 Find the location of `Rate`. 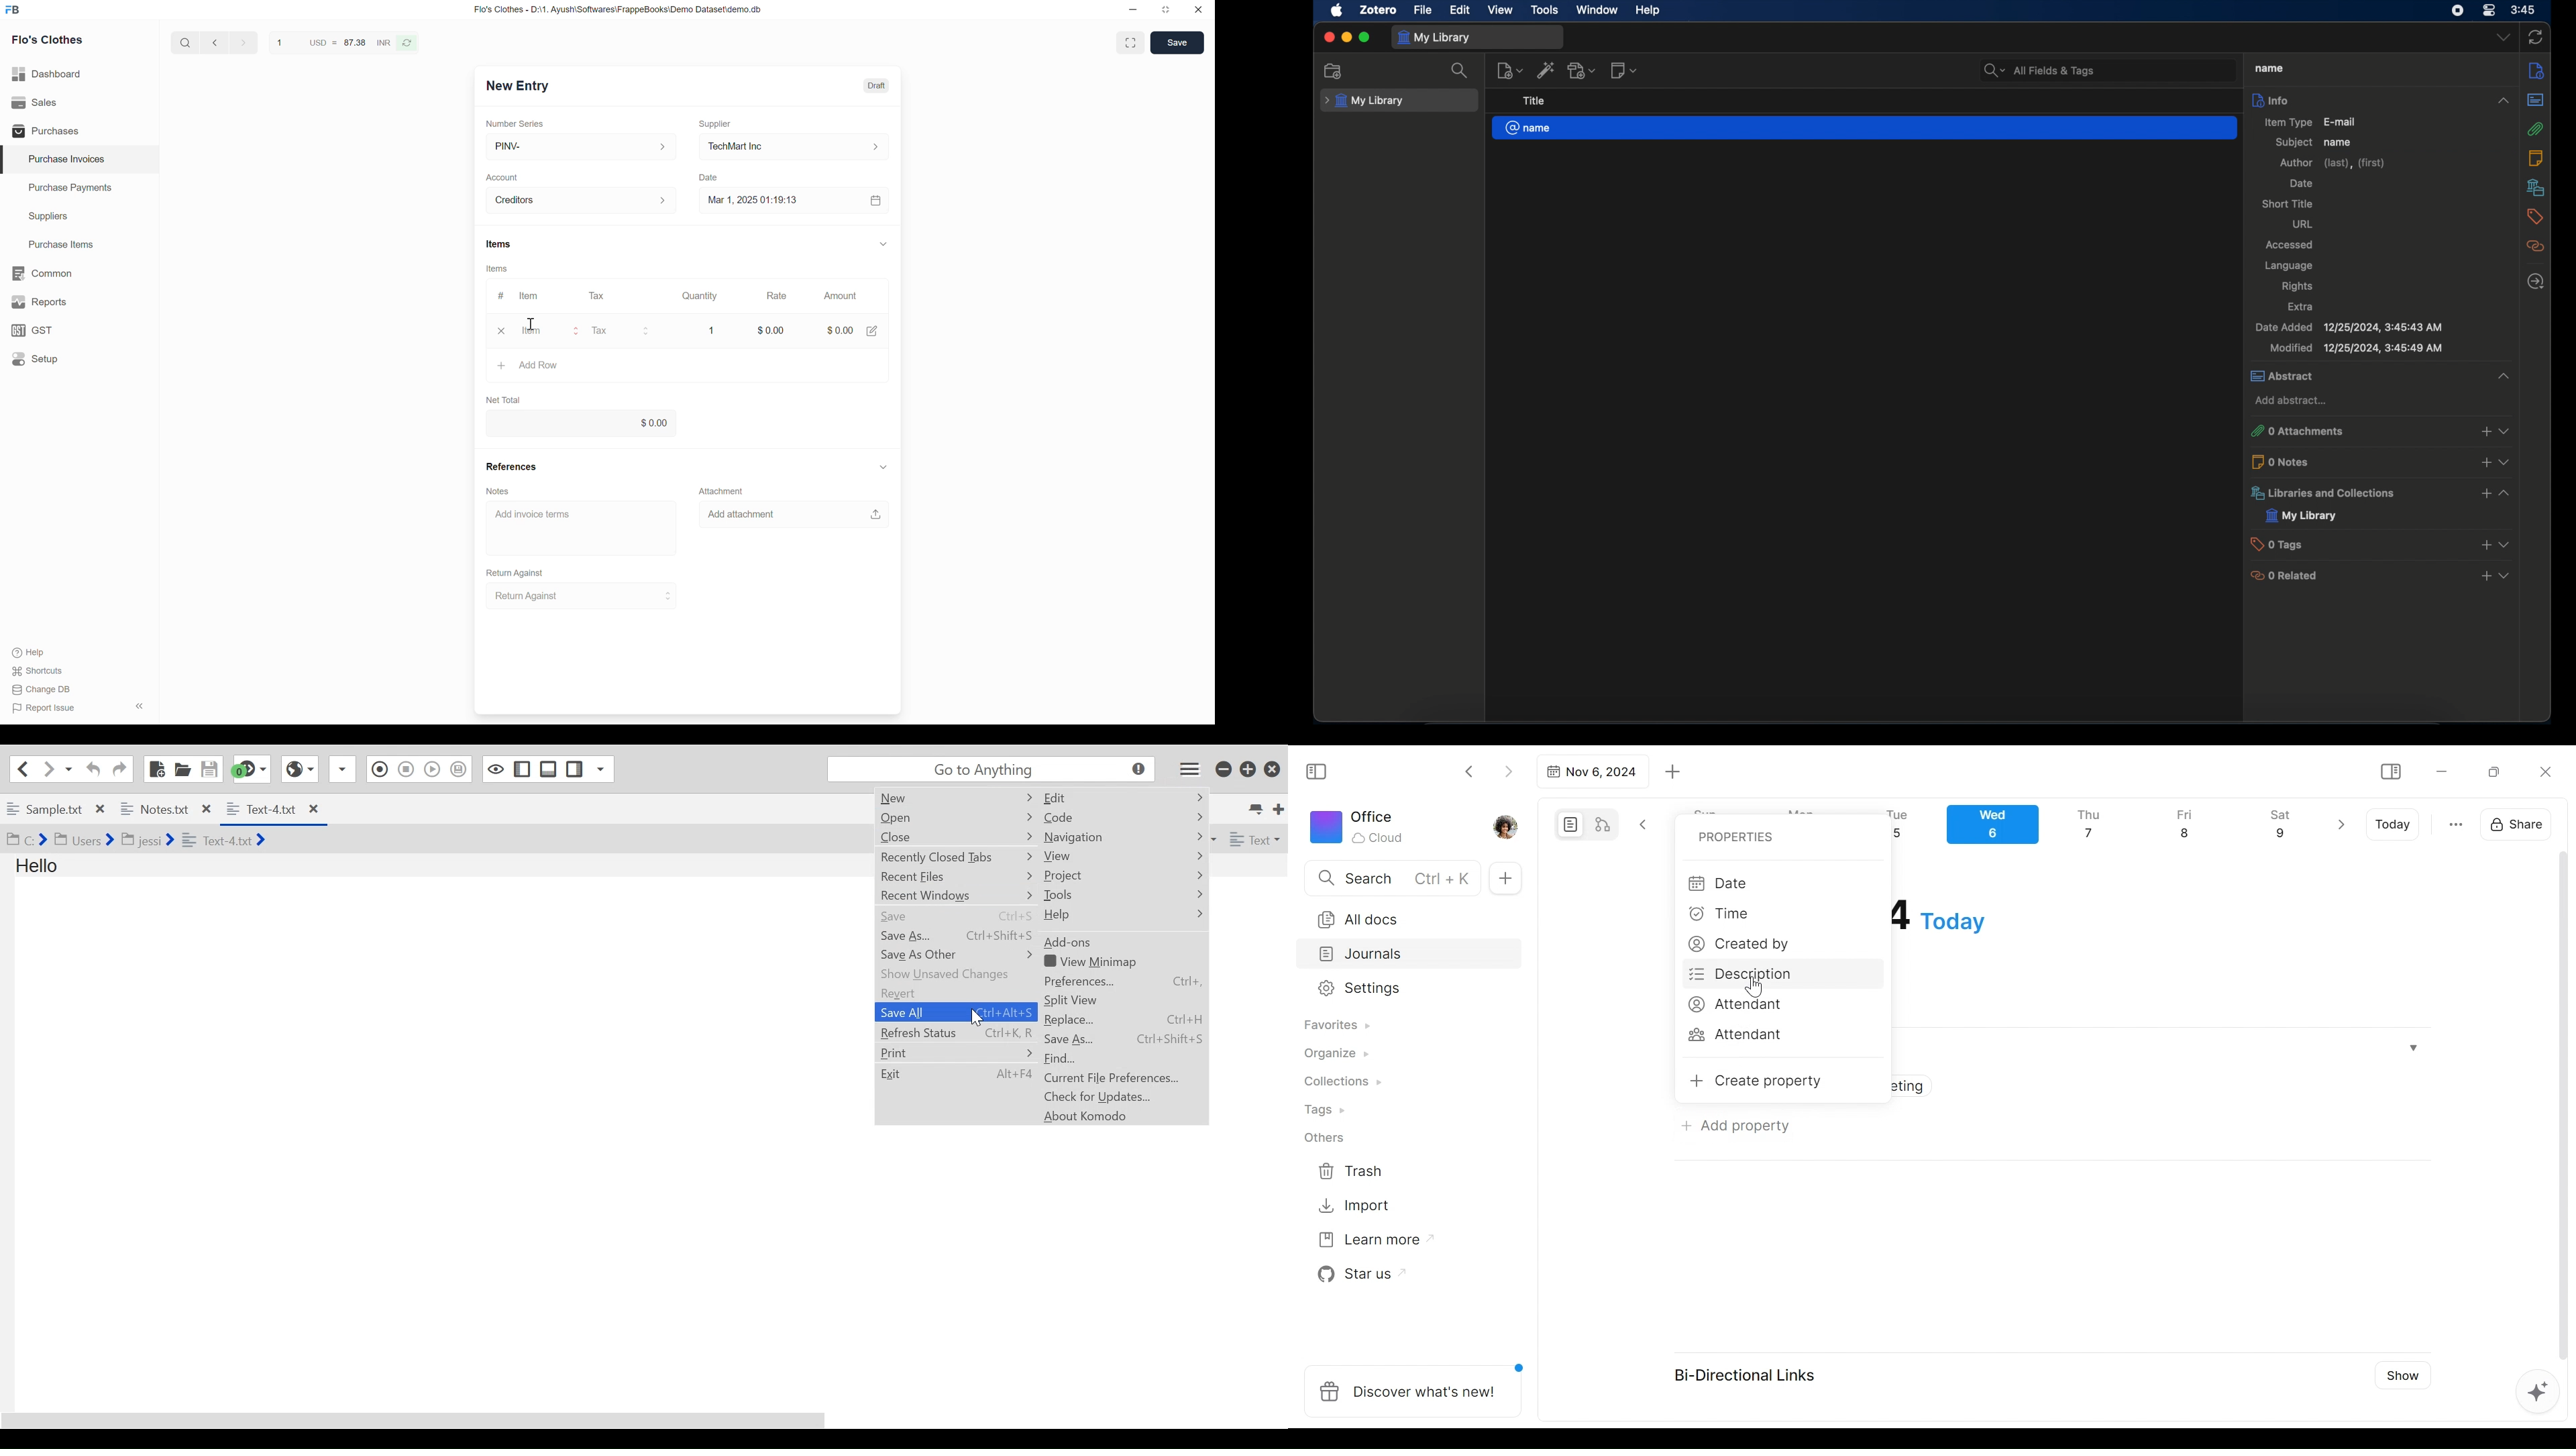

Rate is located at coordinates (779, 295).